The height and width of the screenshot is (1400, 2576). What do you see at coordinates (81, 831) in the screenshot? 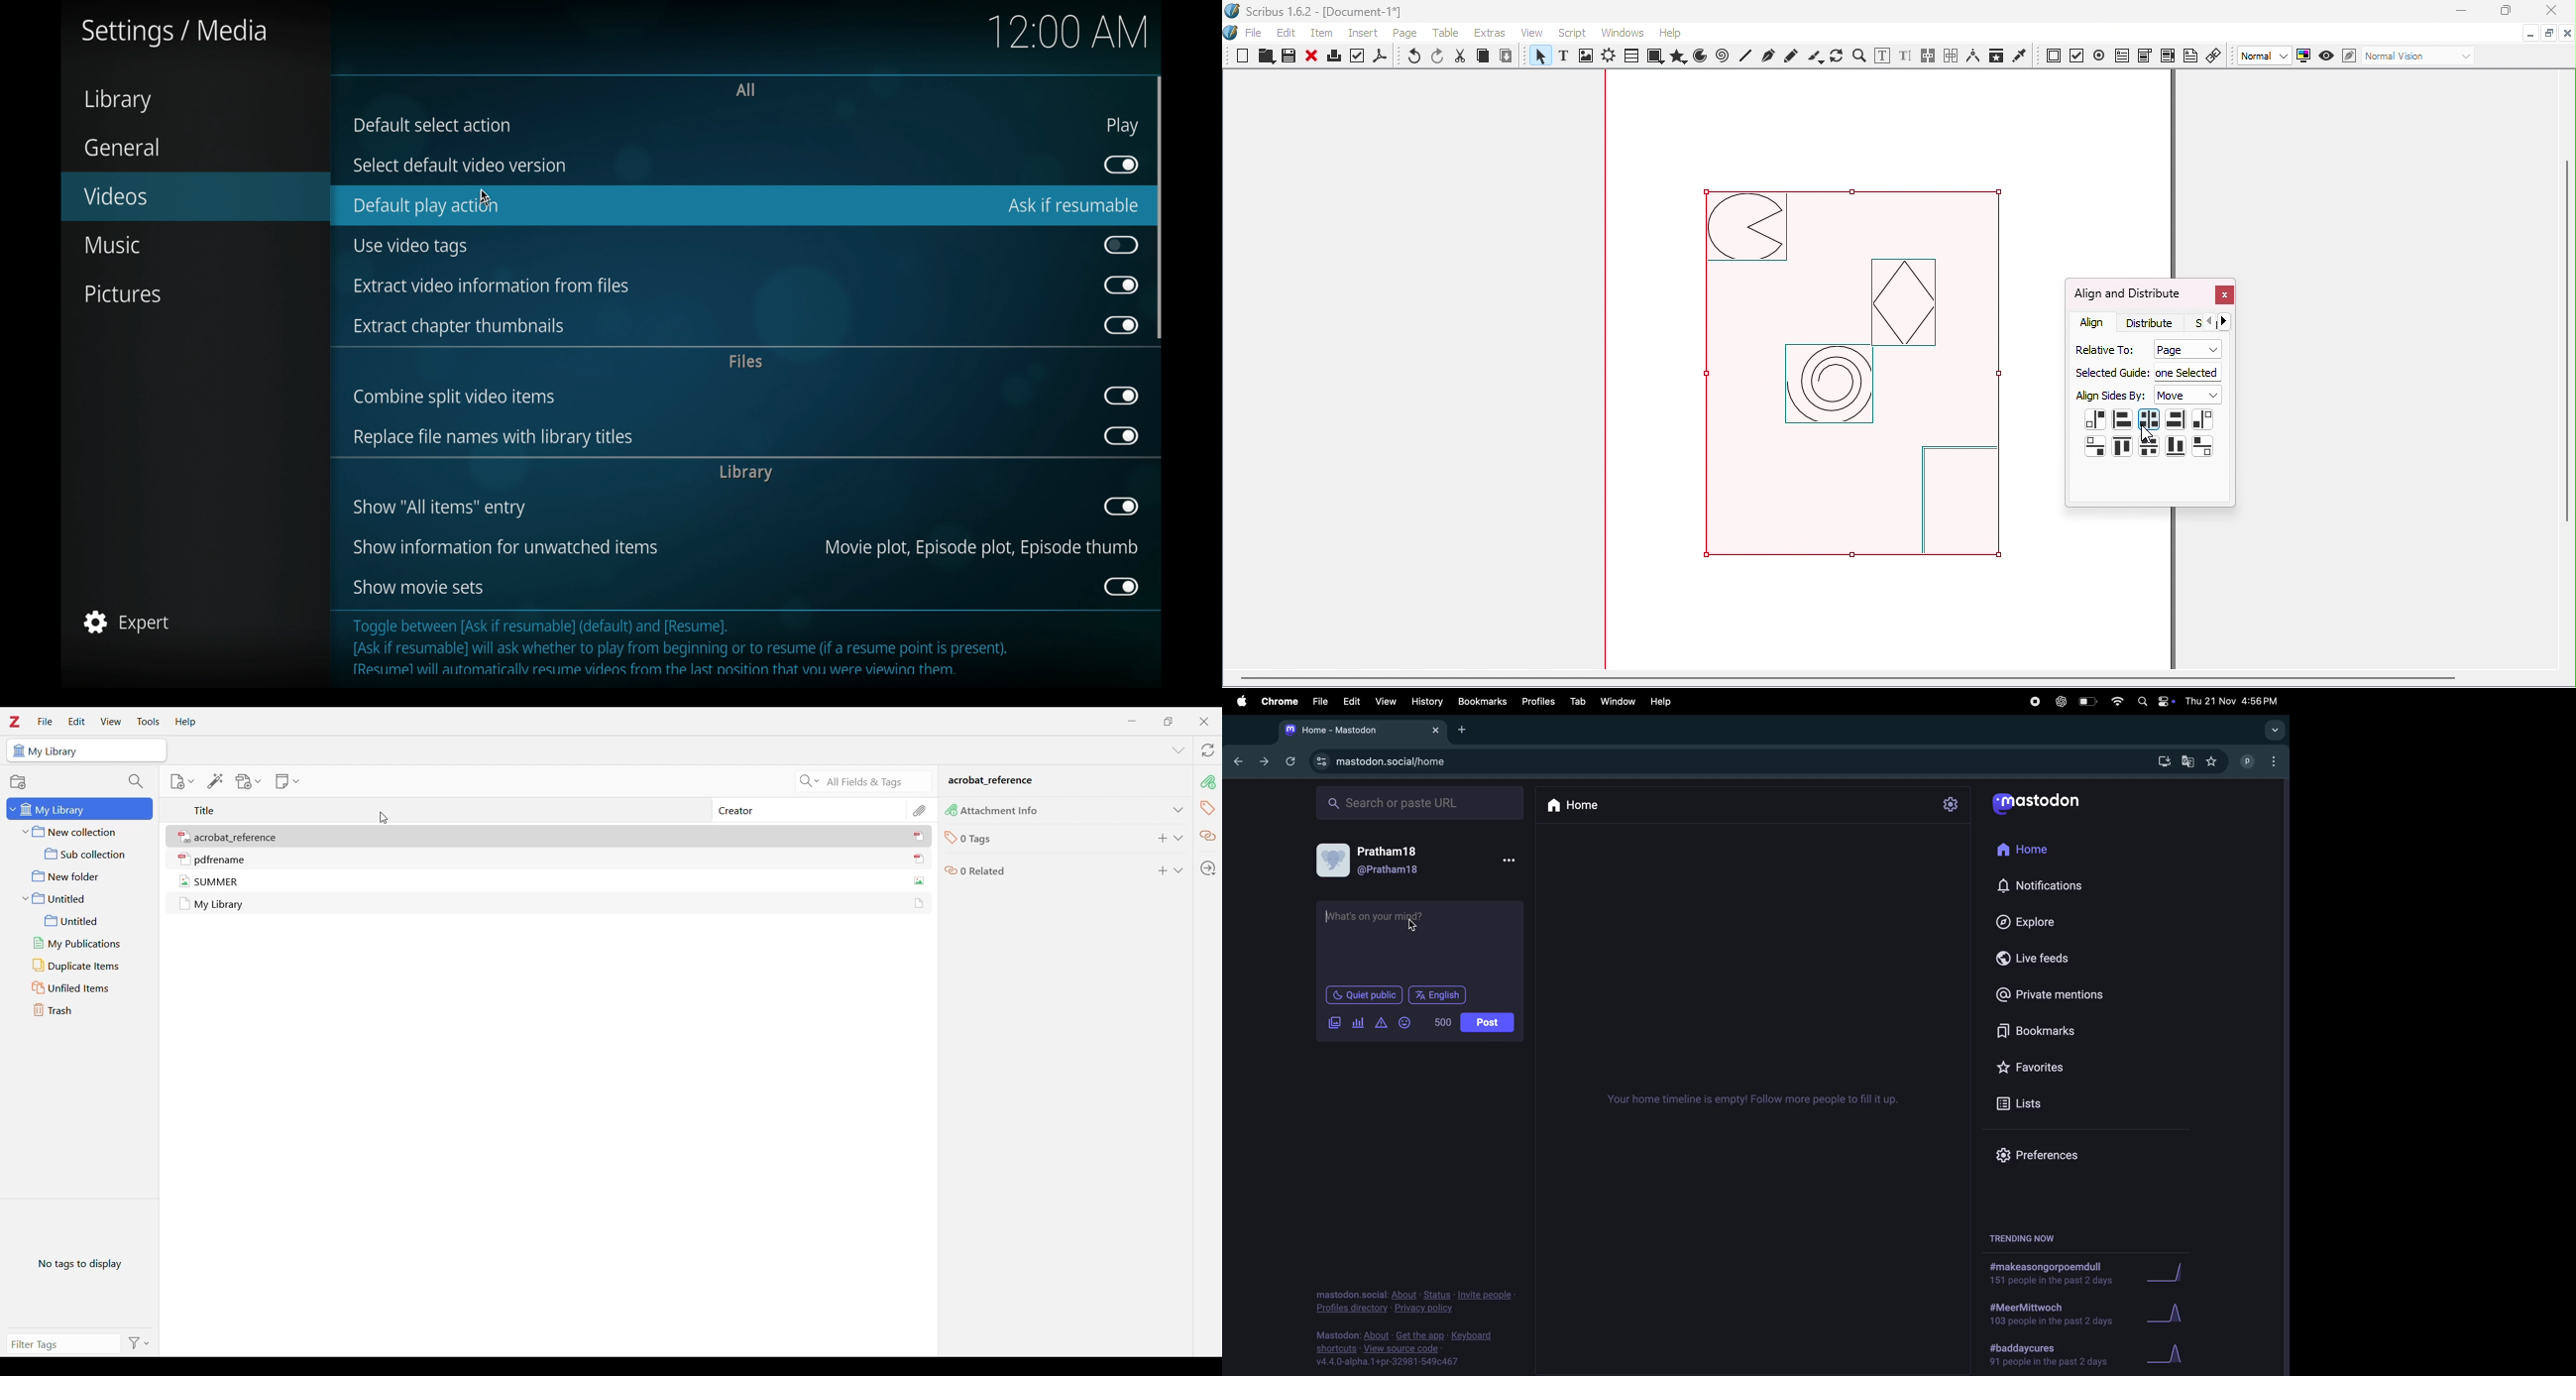
I see `New collection` at bounding box center [81, 831].